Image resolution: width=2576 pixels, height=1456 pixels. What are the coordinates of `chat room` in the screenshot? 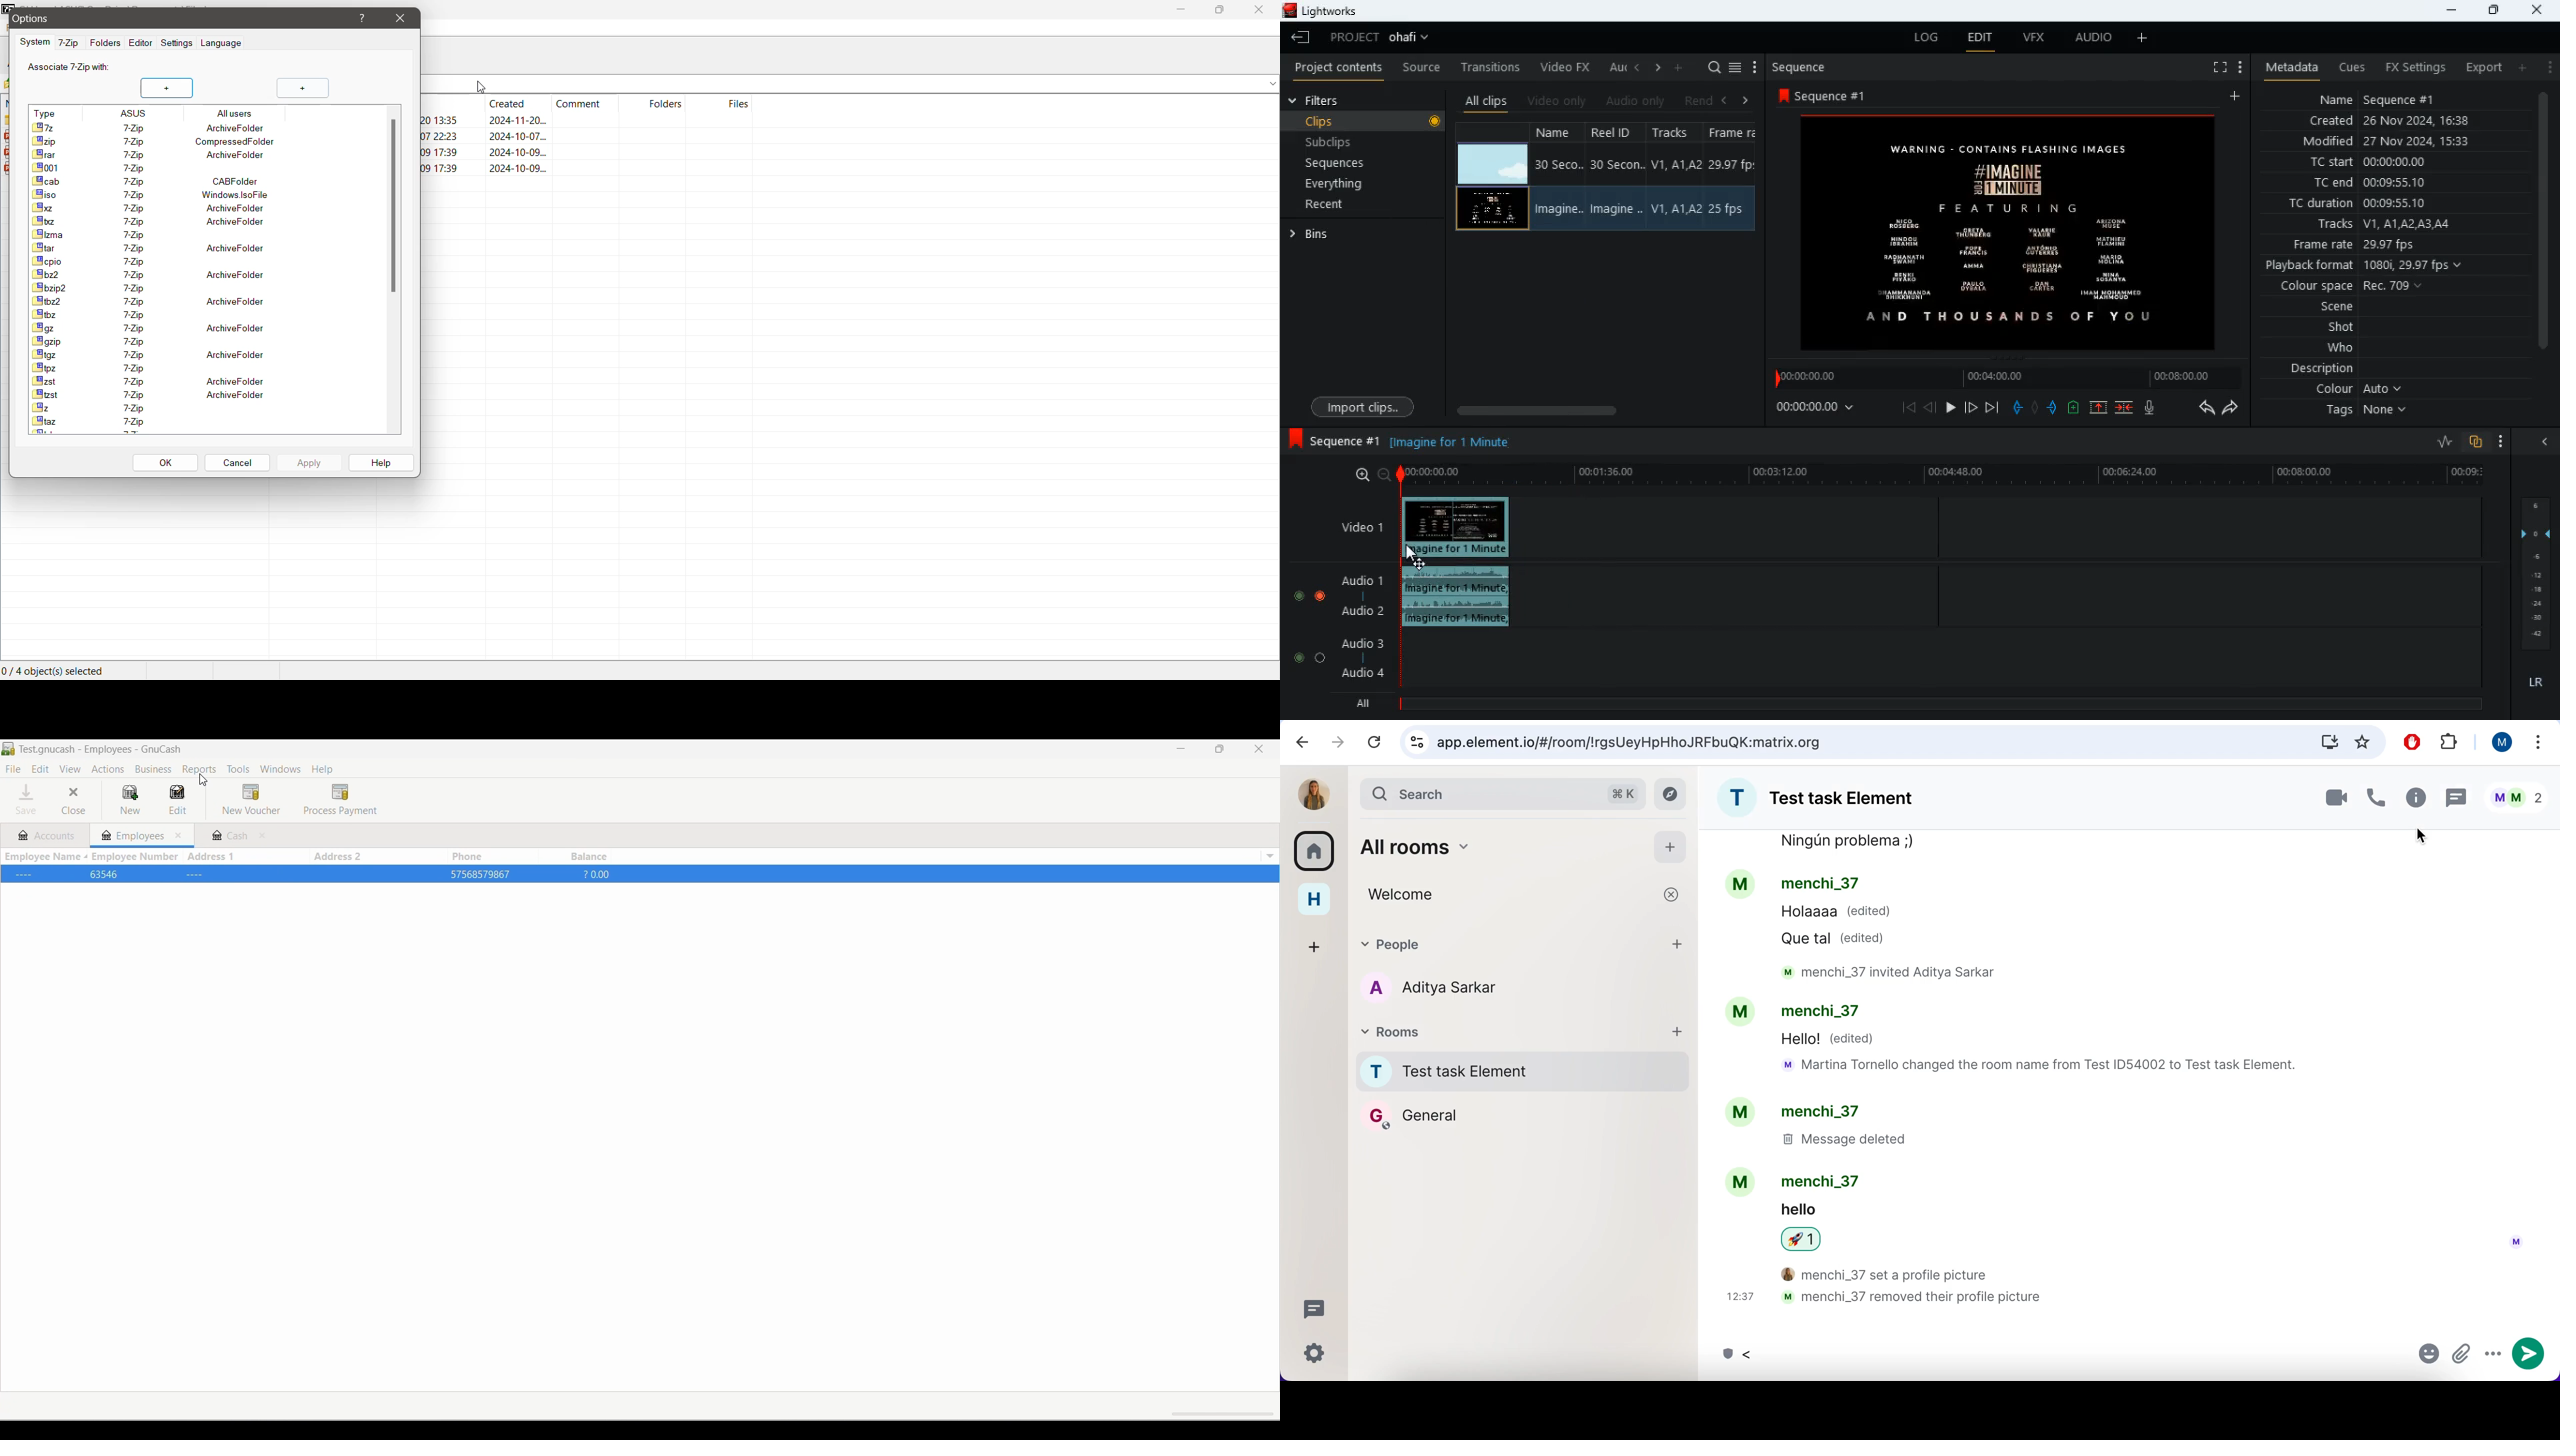 It's located at (1525, 1074).